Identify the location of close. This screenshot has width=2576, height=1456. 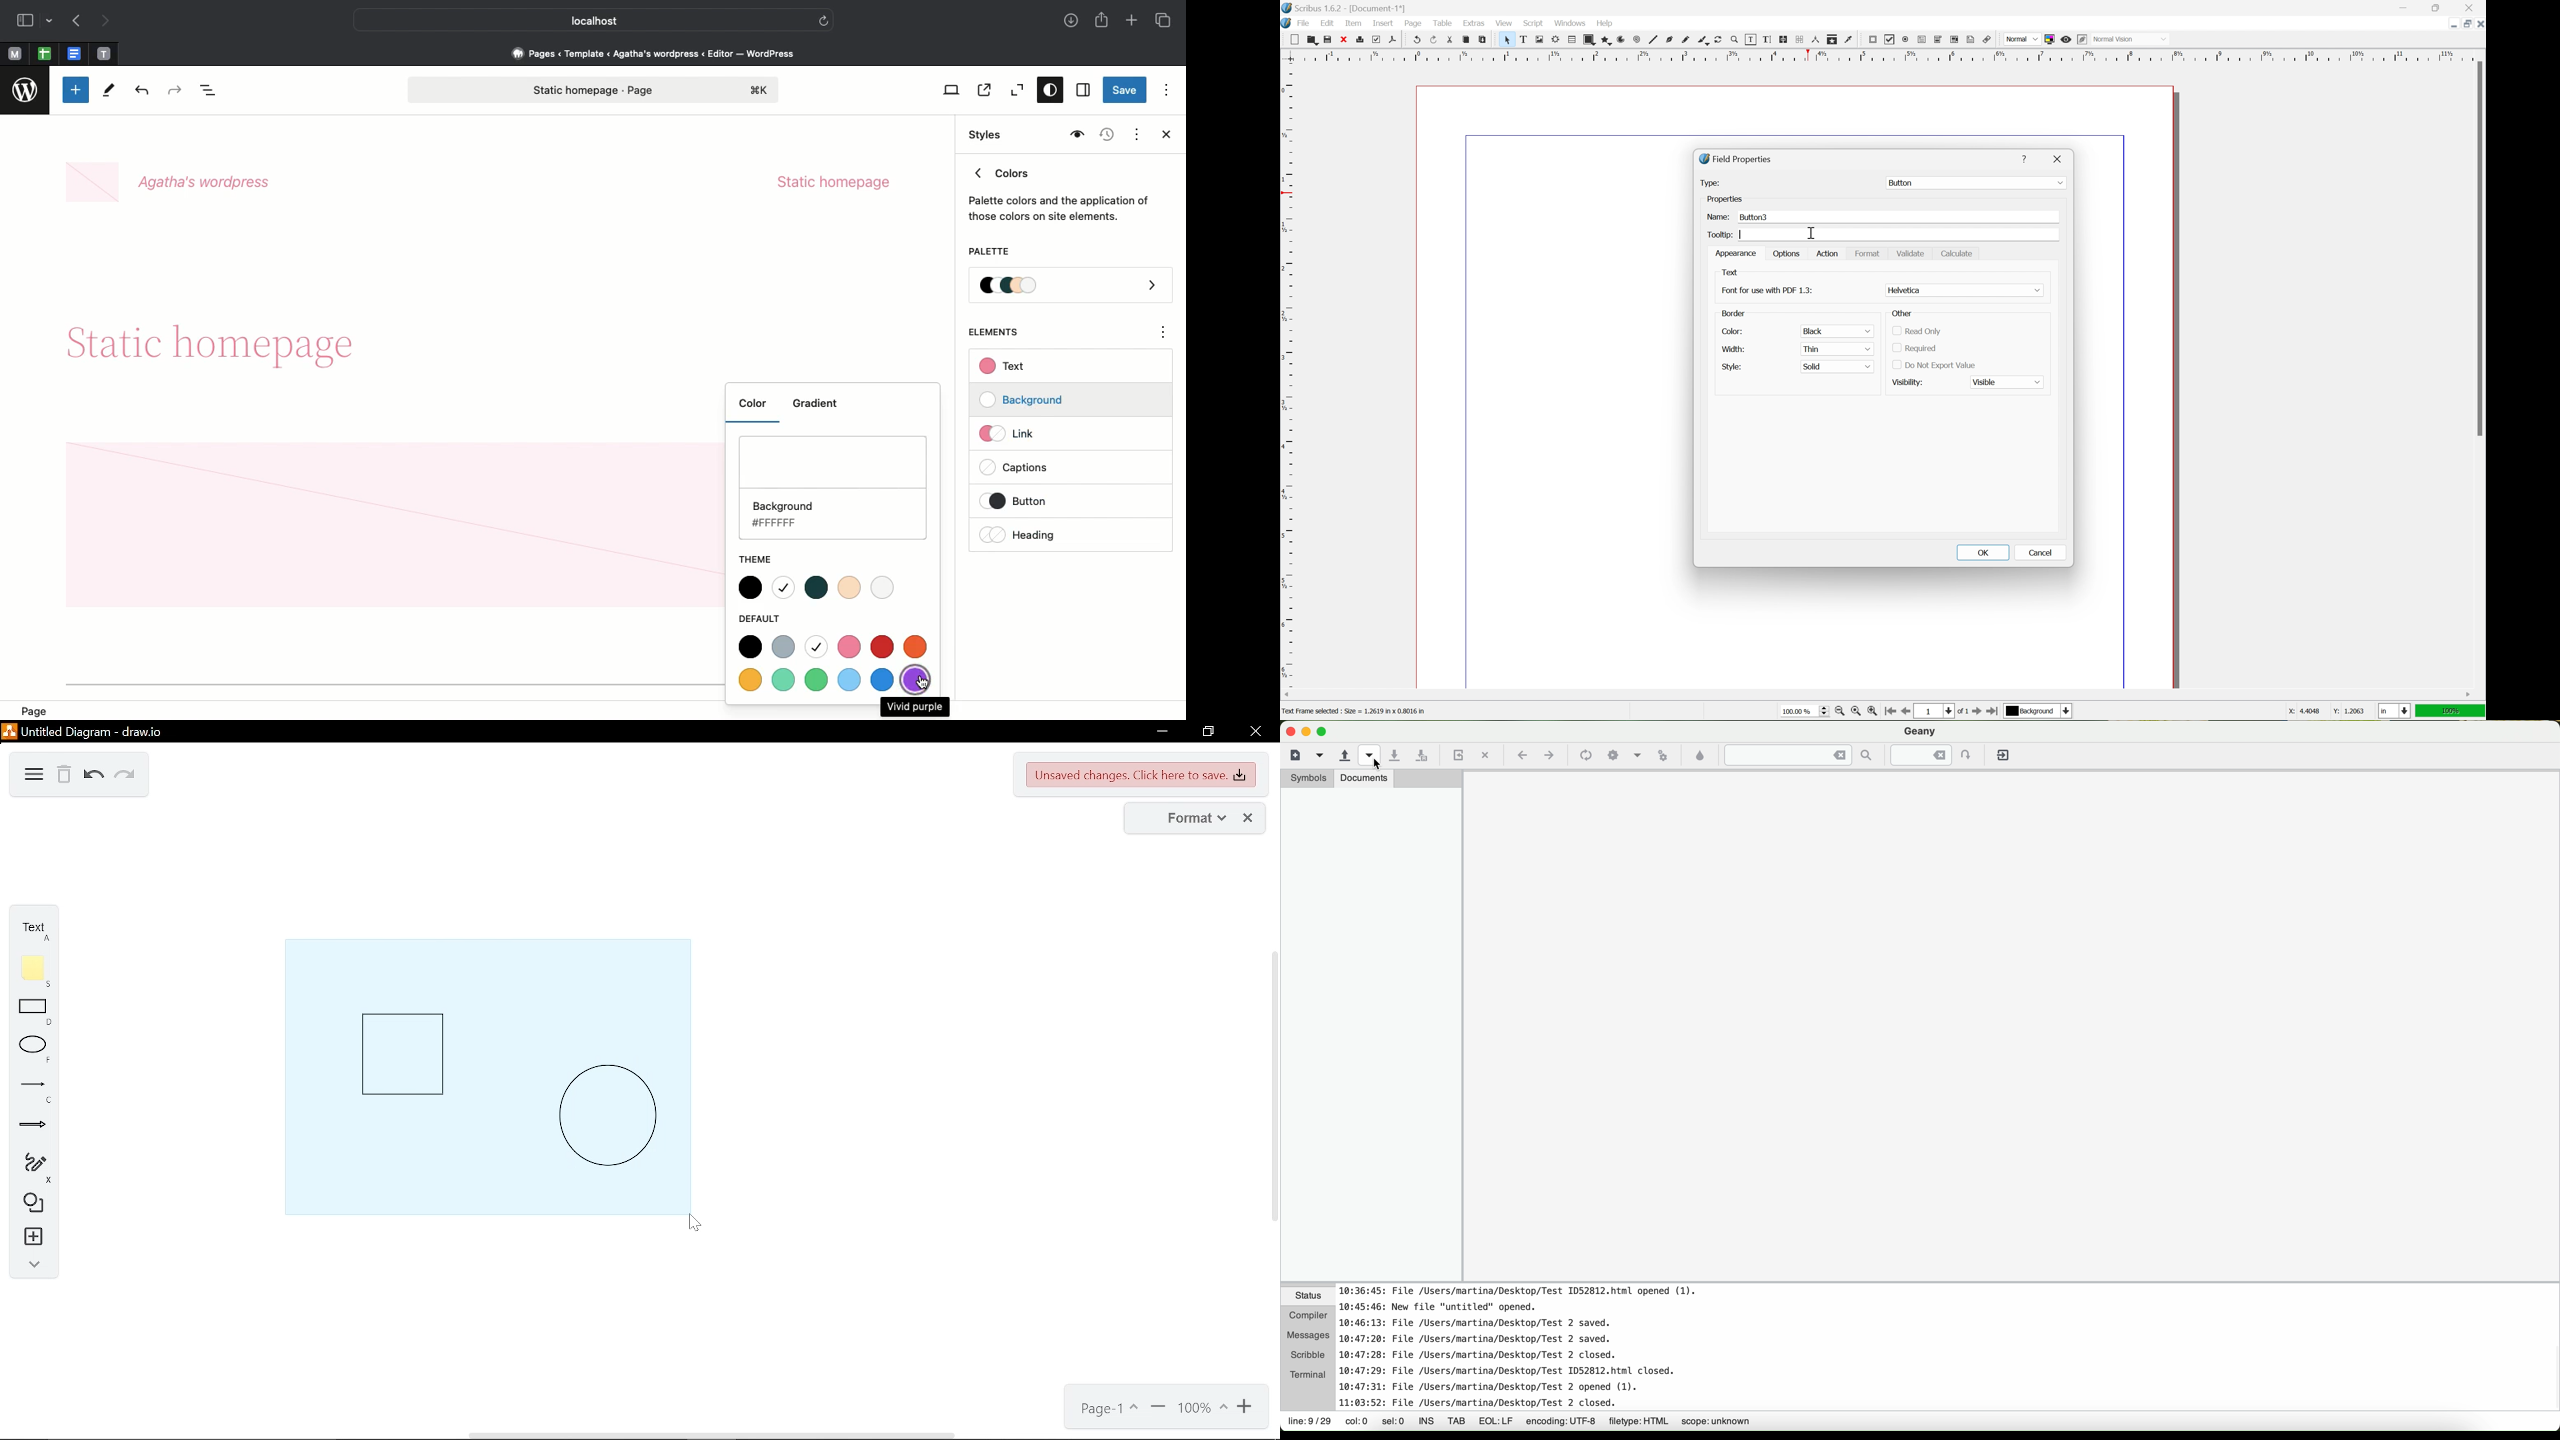
(2473, 7).